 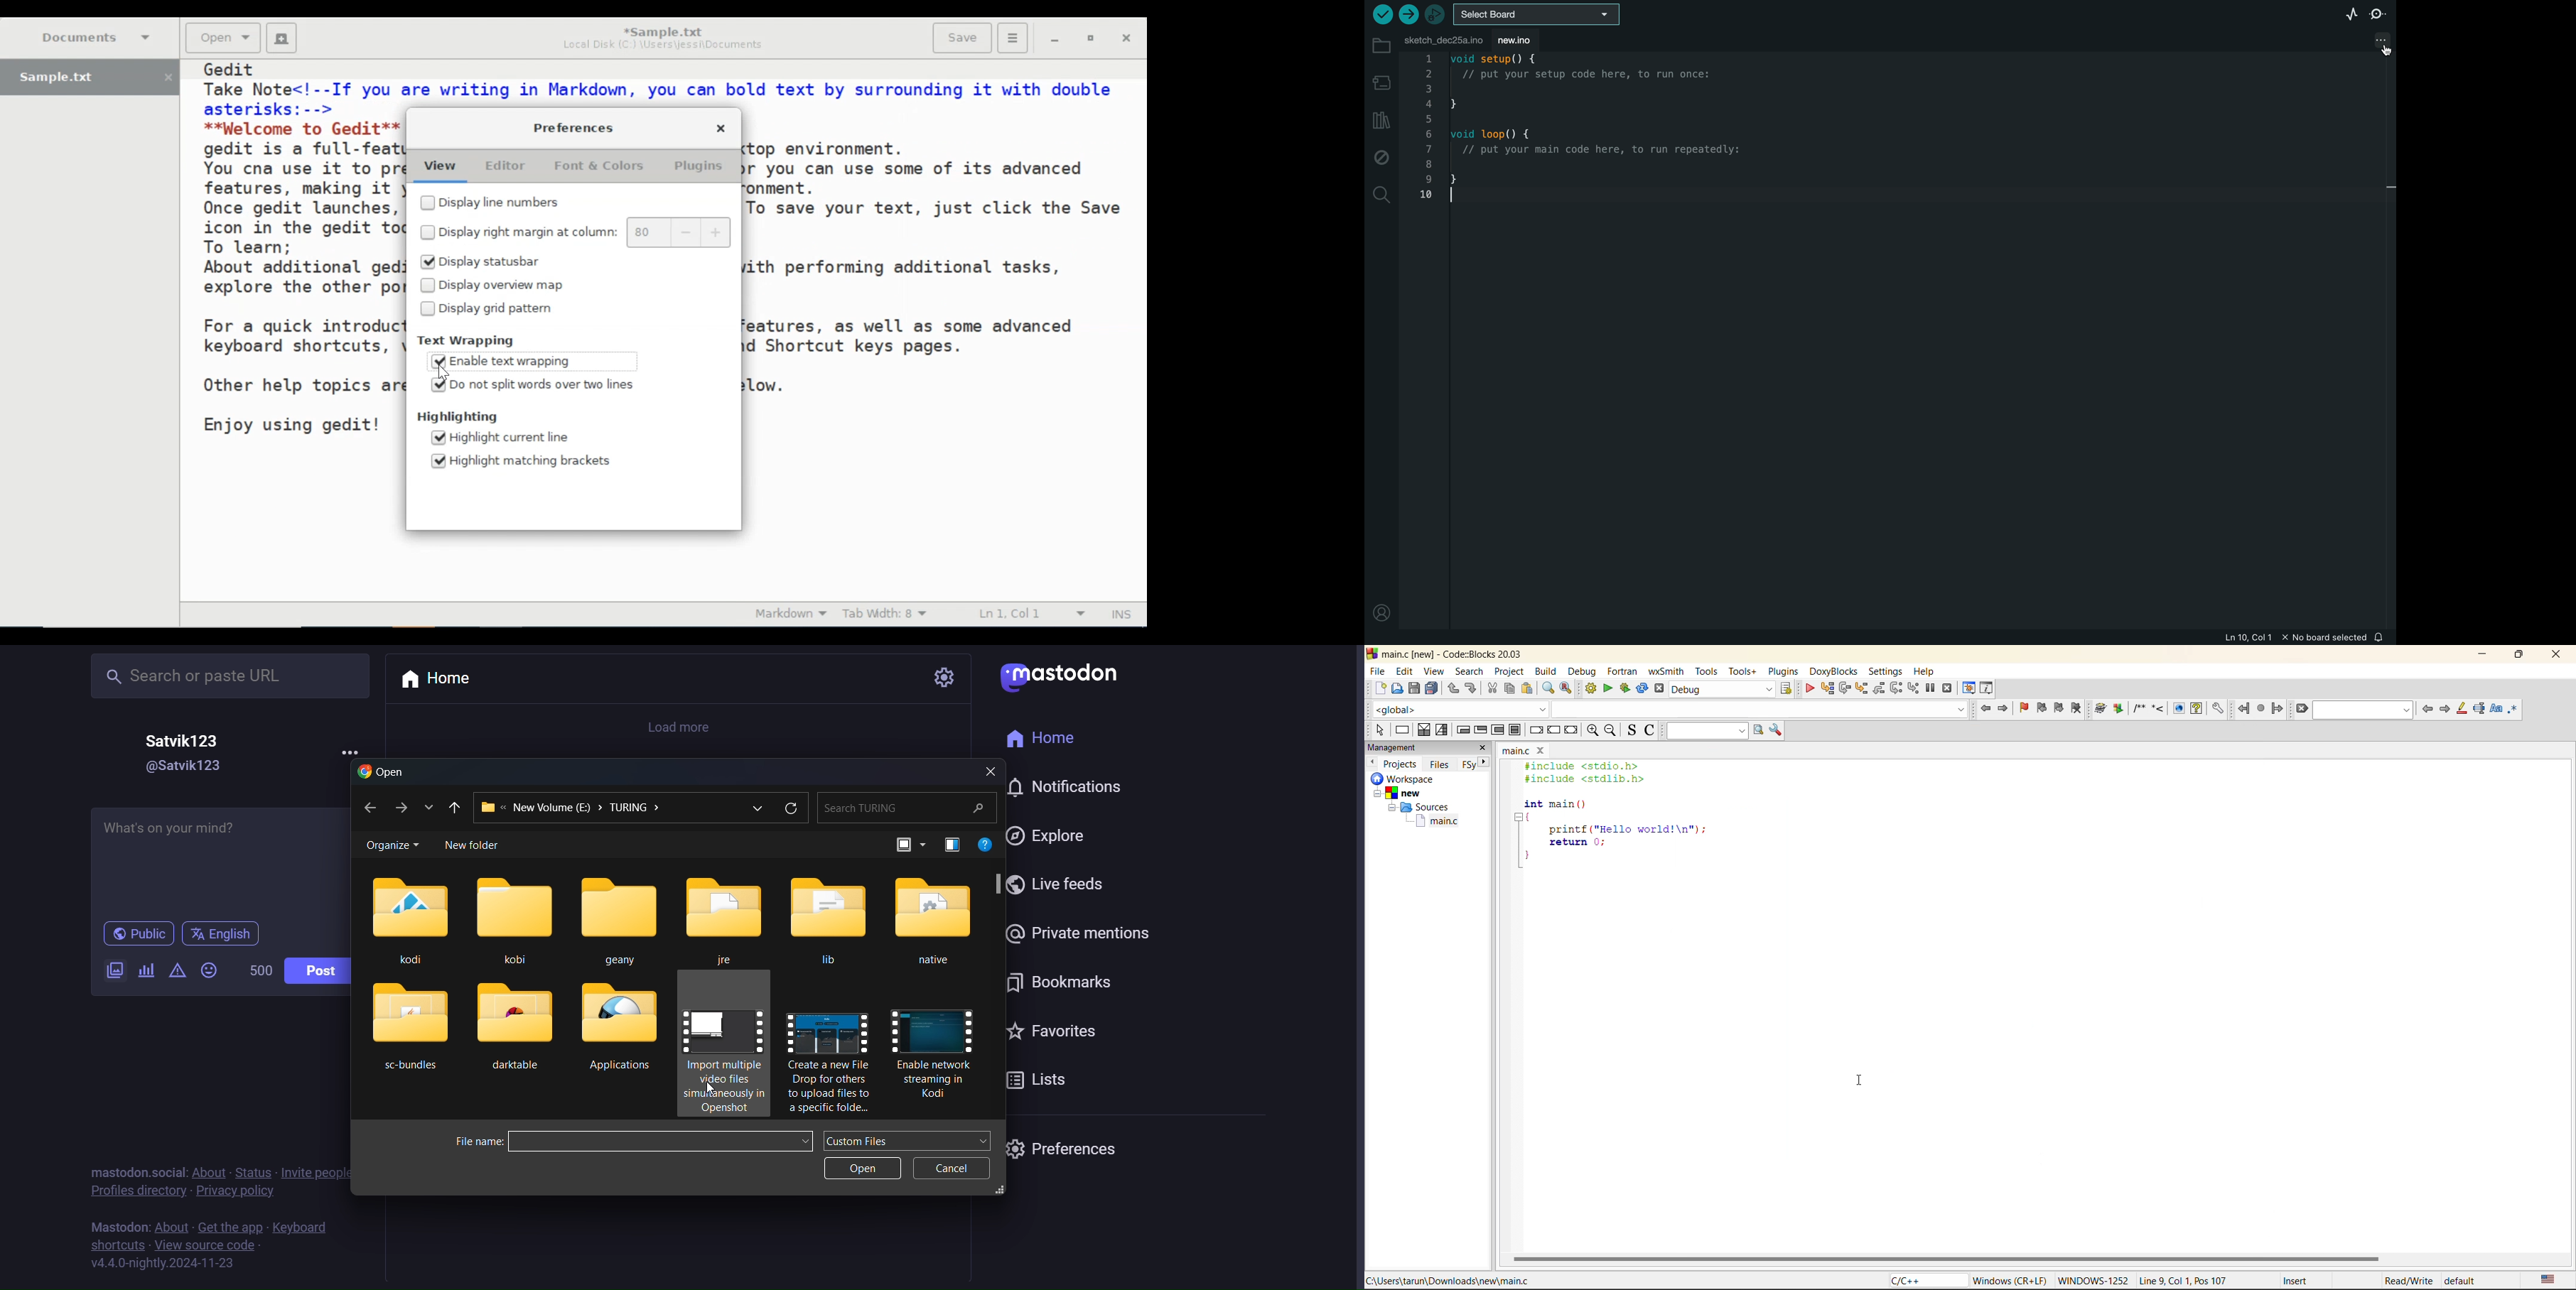 What do you see at coordinates (1786, 687) in the screenshot?
I see `show select target dialog` at bounding box center [1786, 687].